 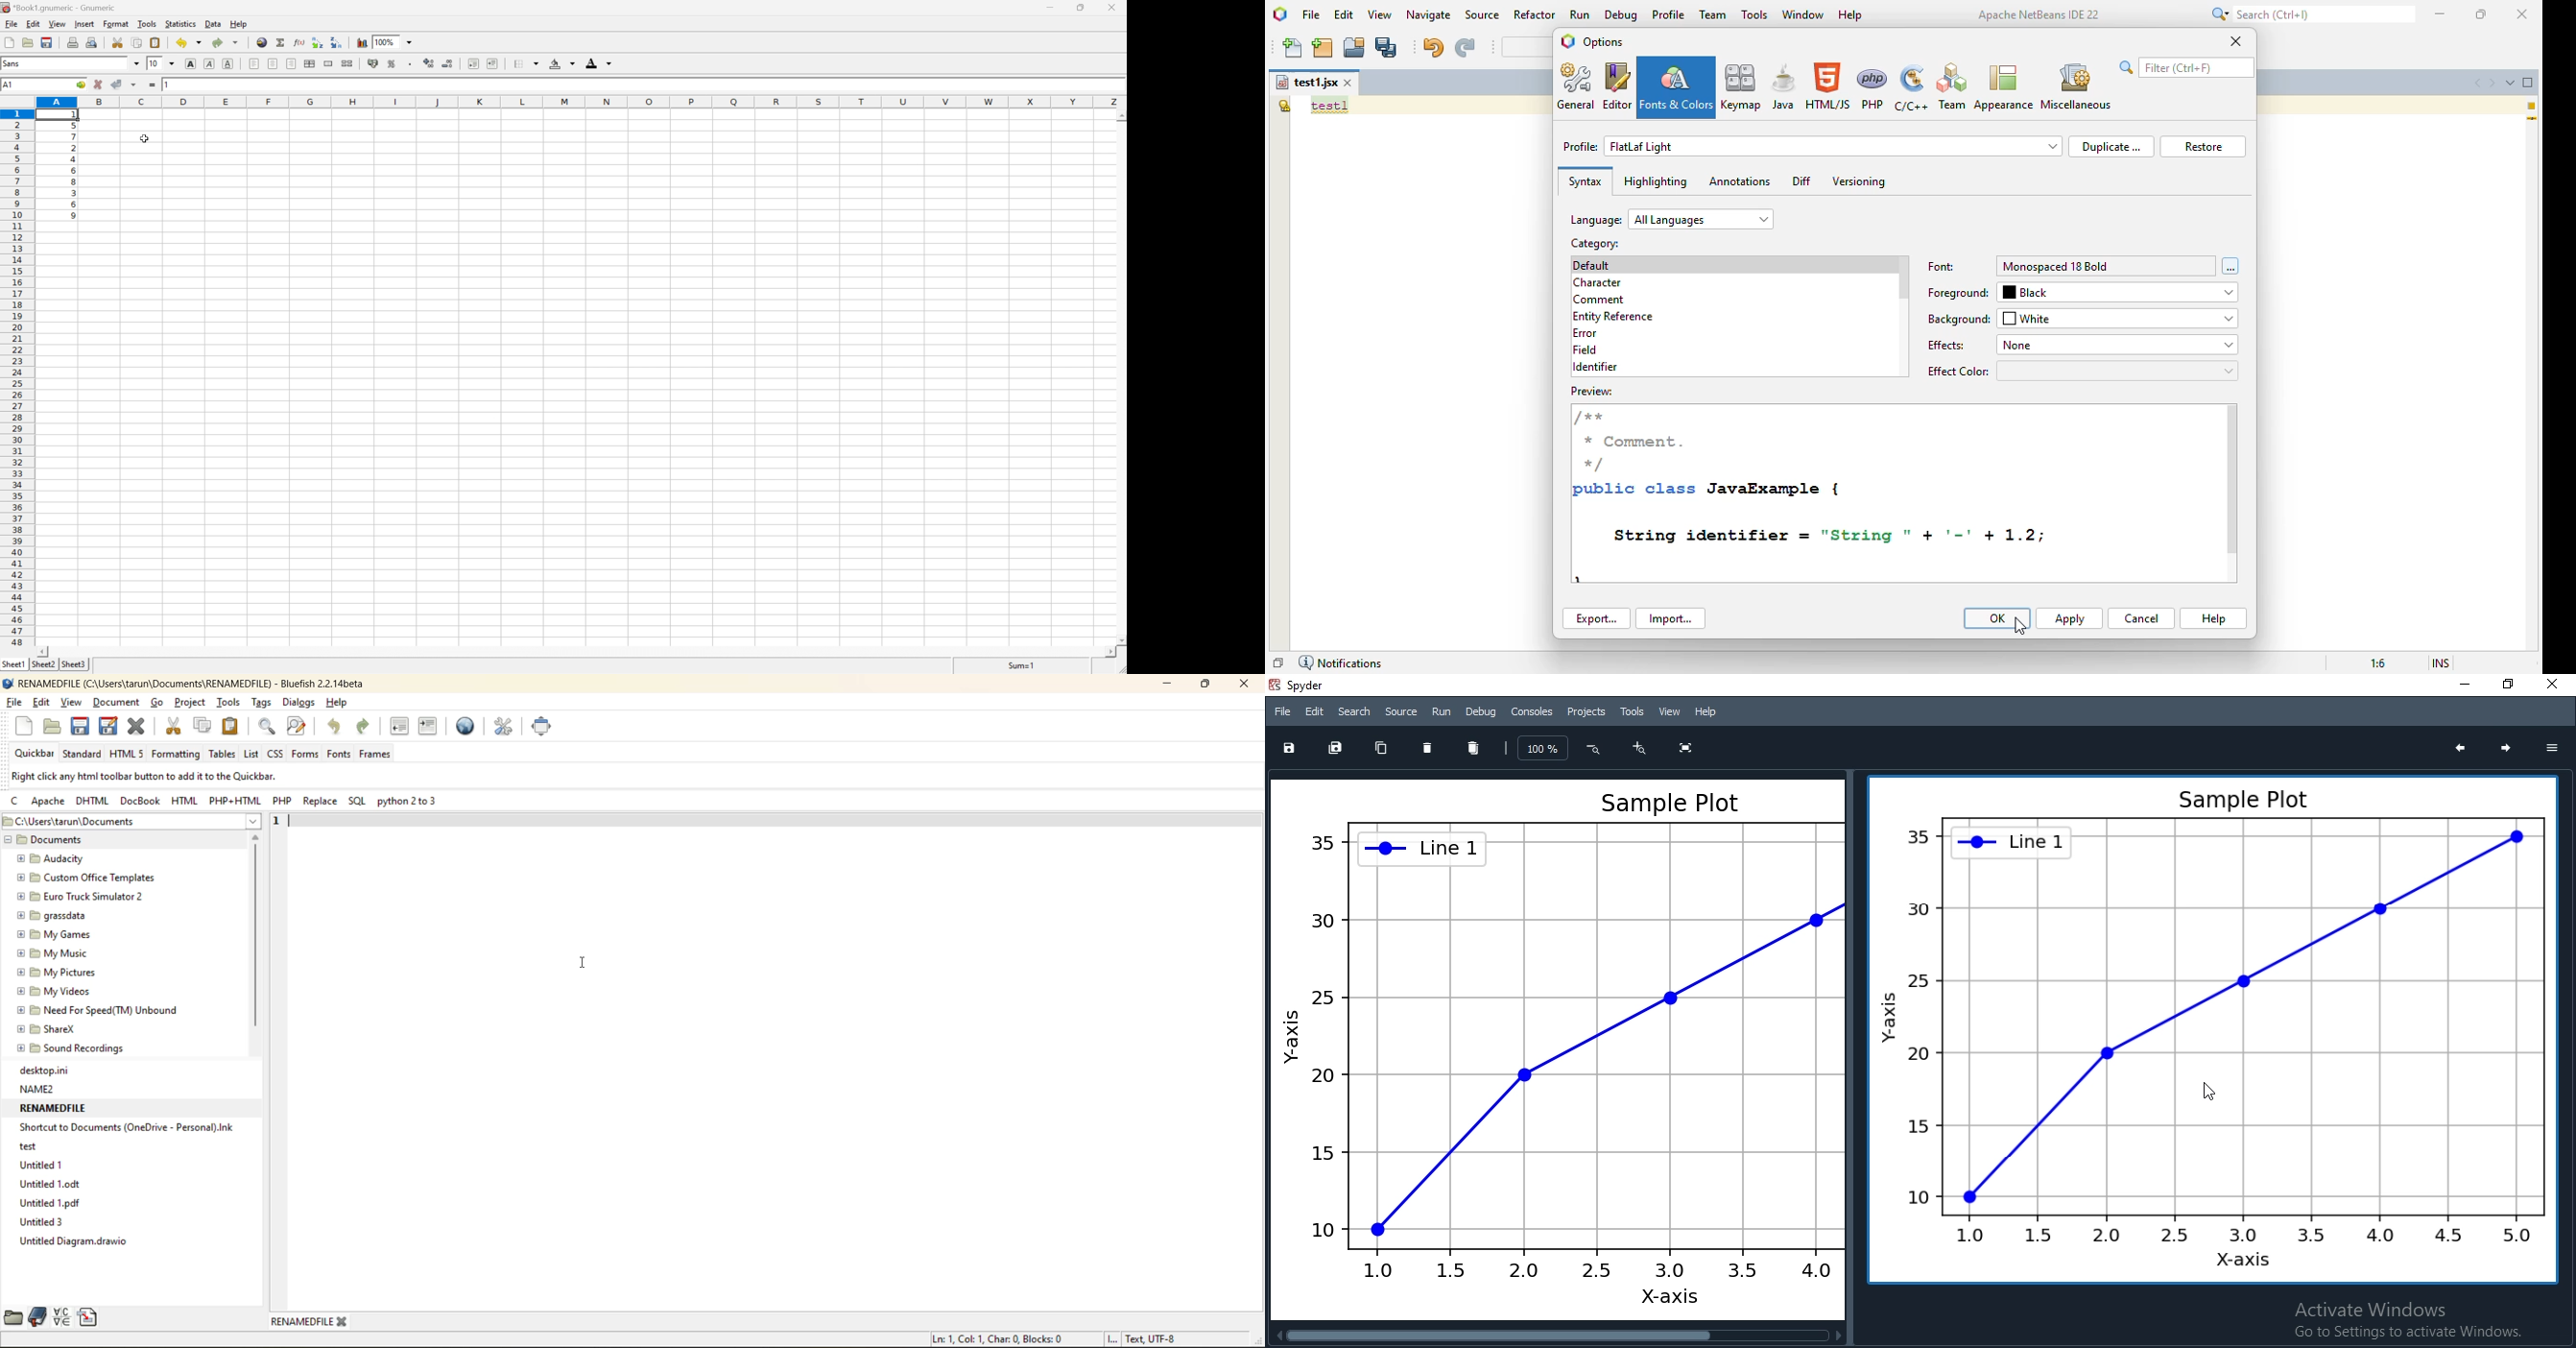 I want to click on accept changes across selection, so click(x=135, y=85).